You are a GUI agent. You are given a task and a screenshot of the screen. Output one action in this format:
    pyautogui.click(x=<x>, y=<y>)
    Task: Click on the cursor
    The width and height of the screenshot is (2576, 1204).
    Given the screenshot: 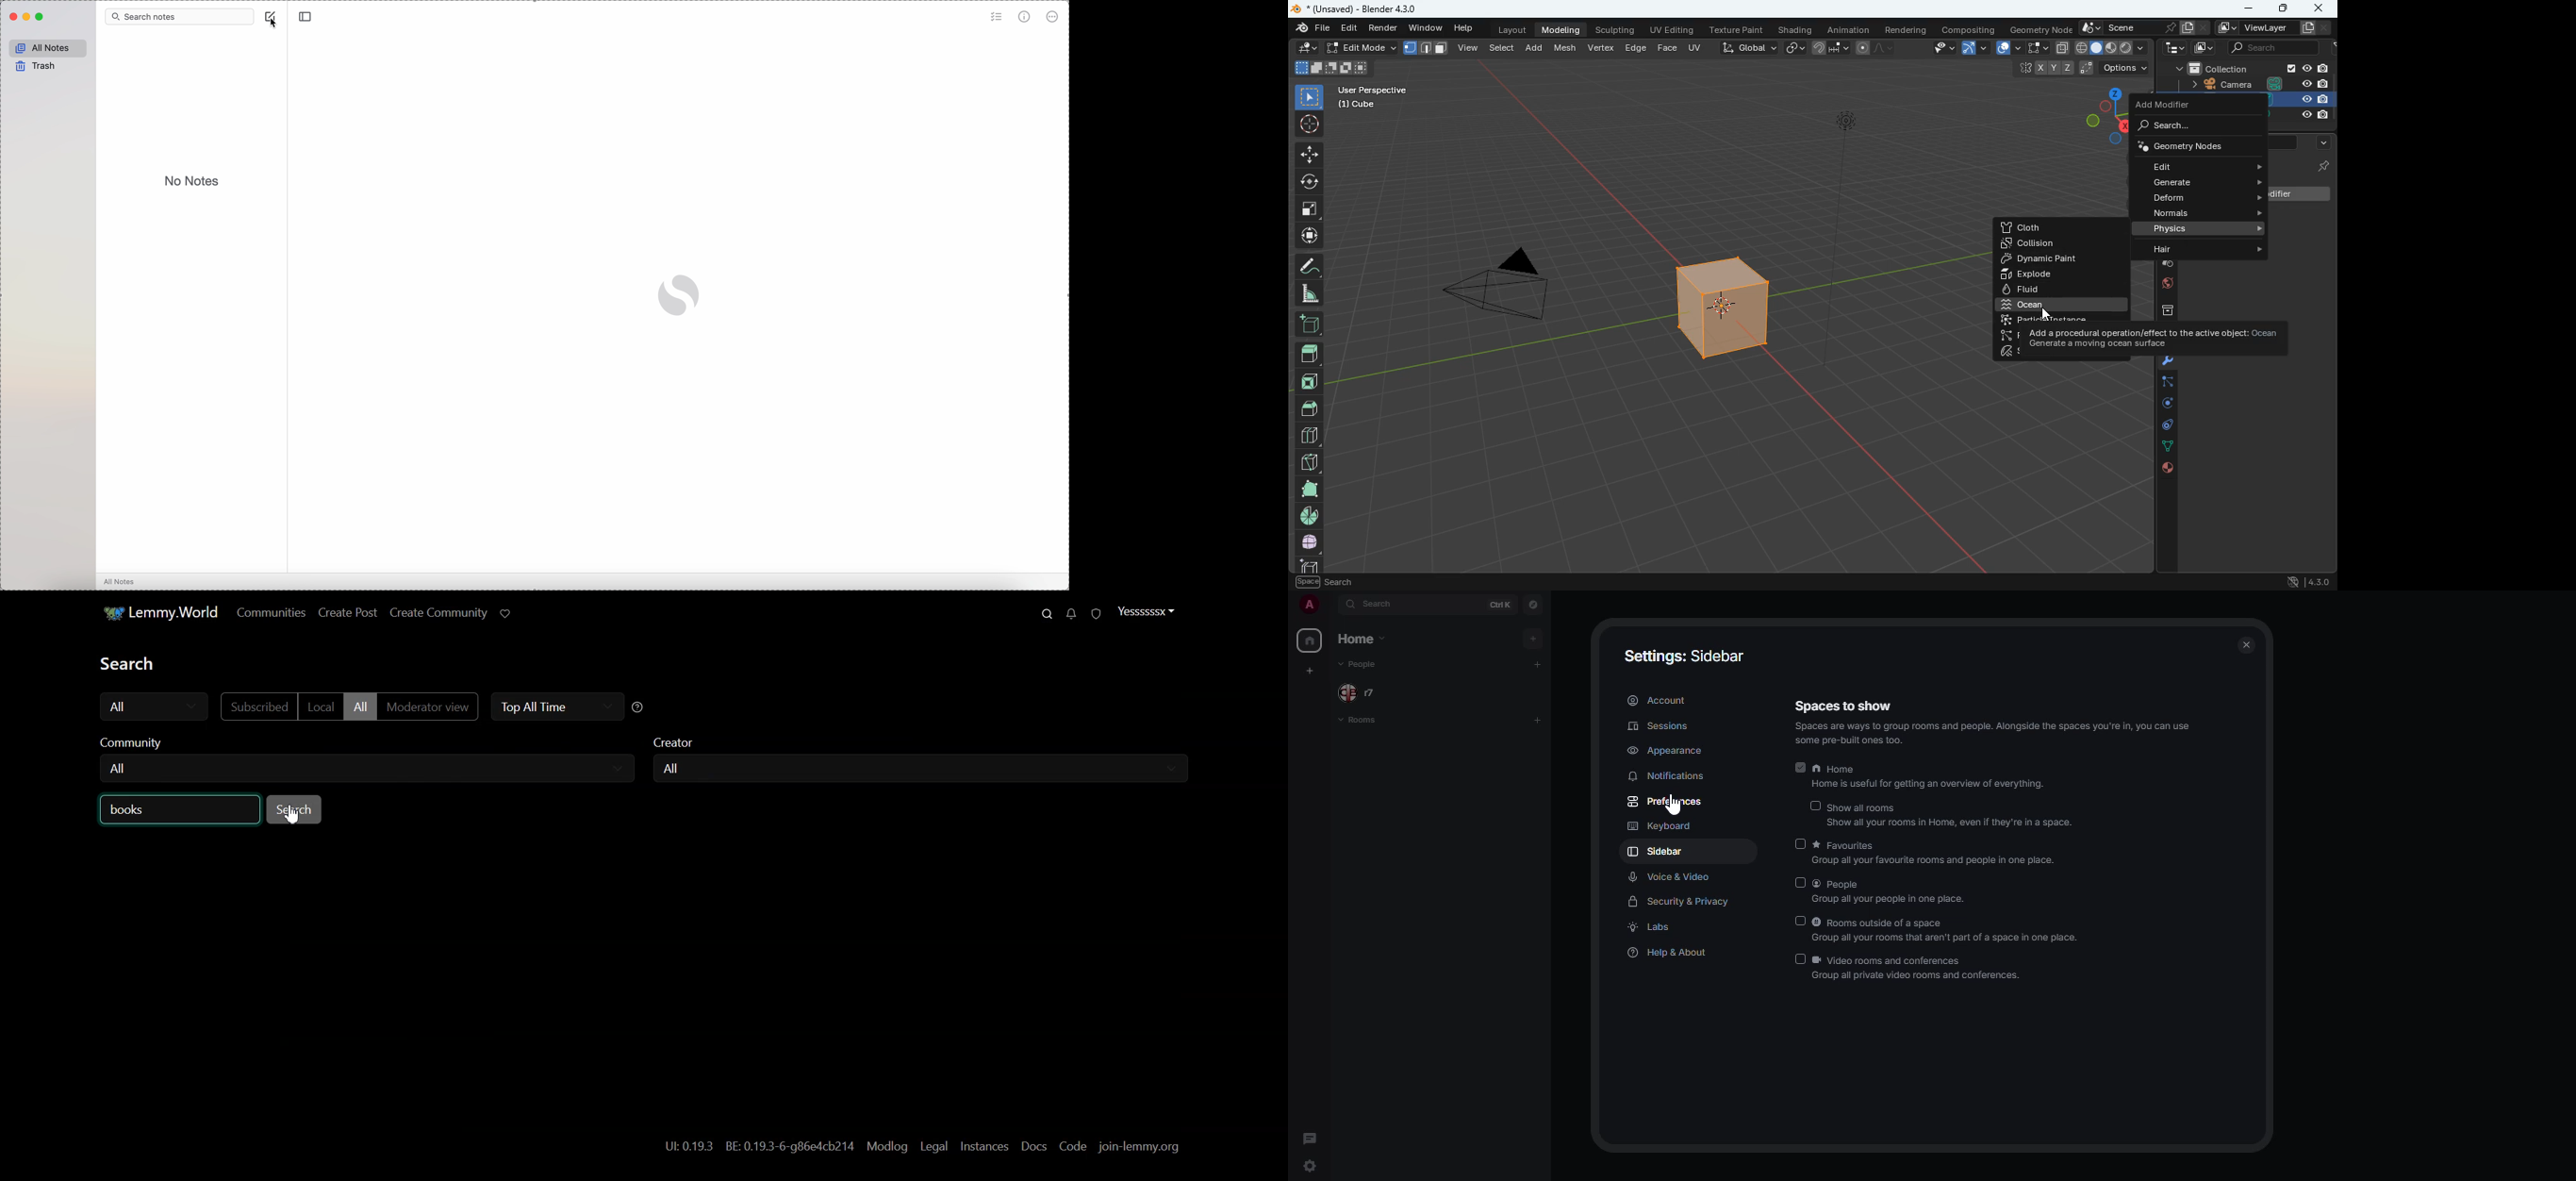 What is the action you would take?
    pyautogui.click(x=273, y=24)
    